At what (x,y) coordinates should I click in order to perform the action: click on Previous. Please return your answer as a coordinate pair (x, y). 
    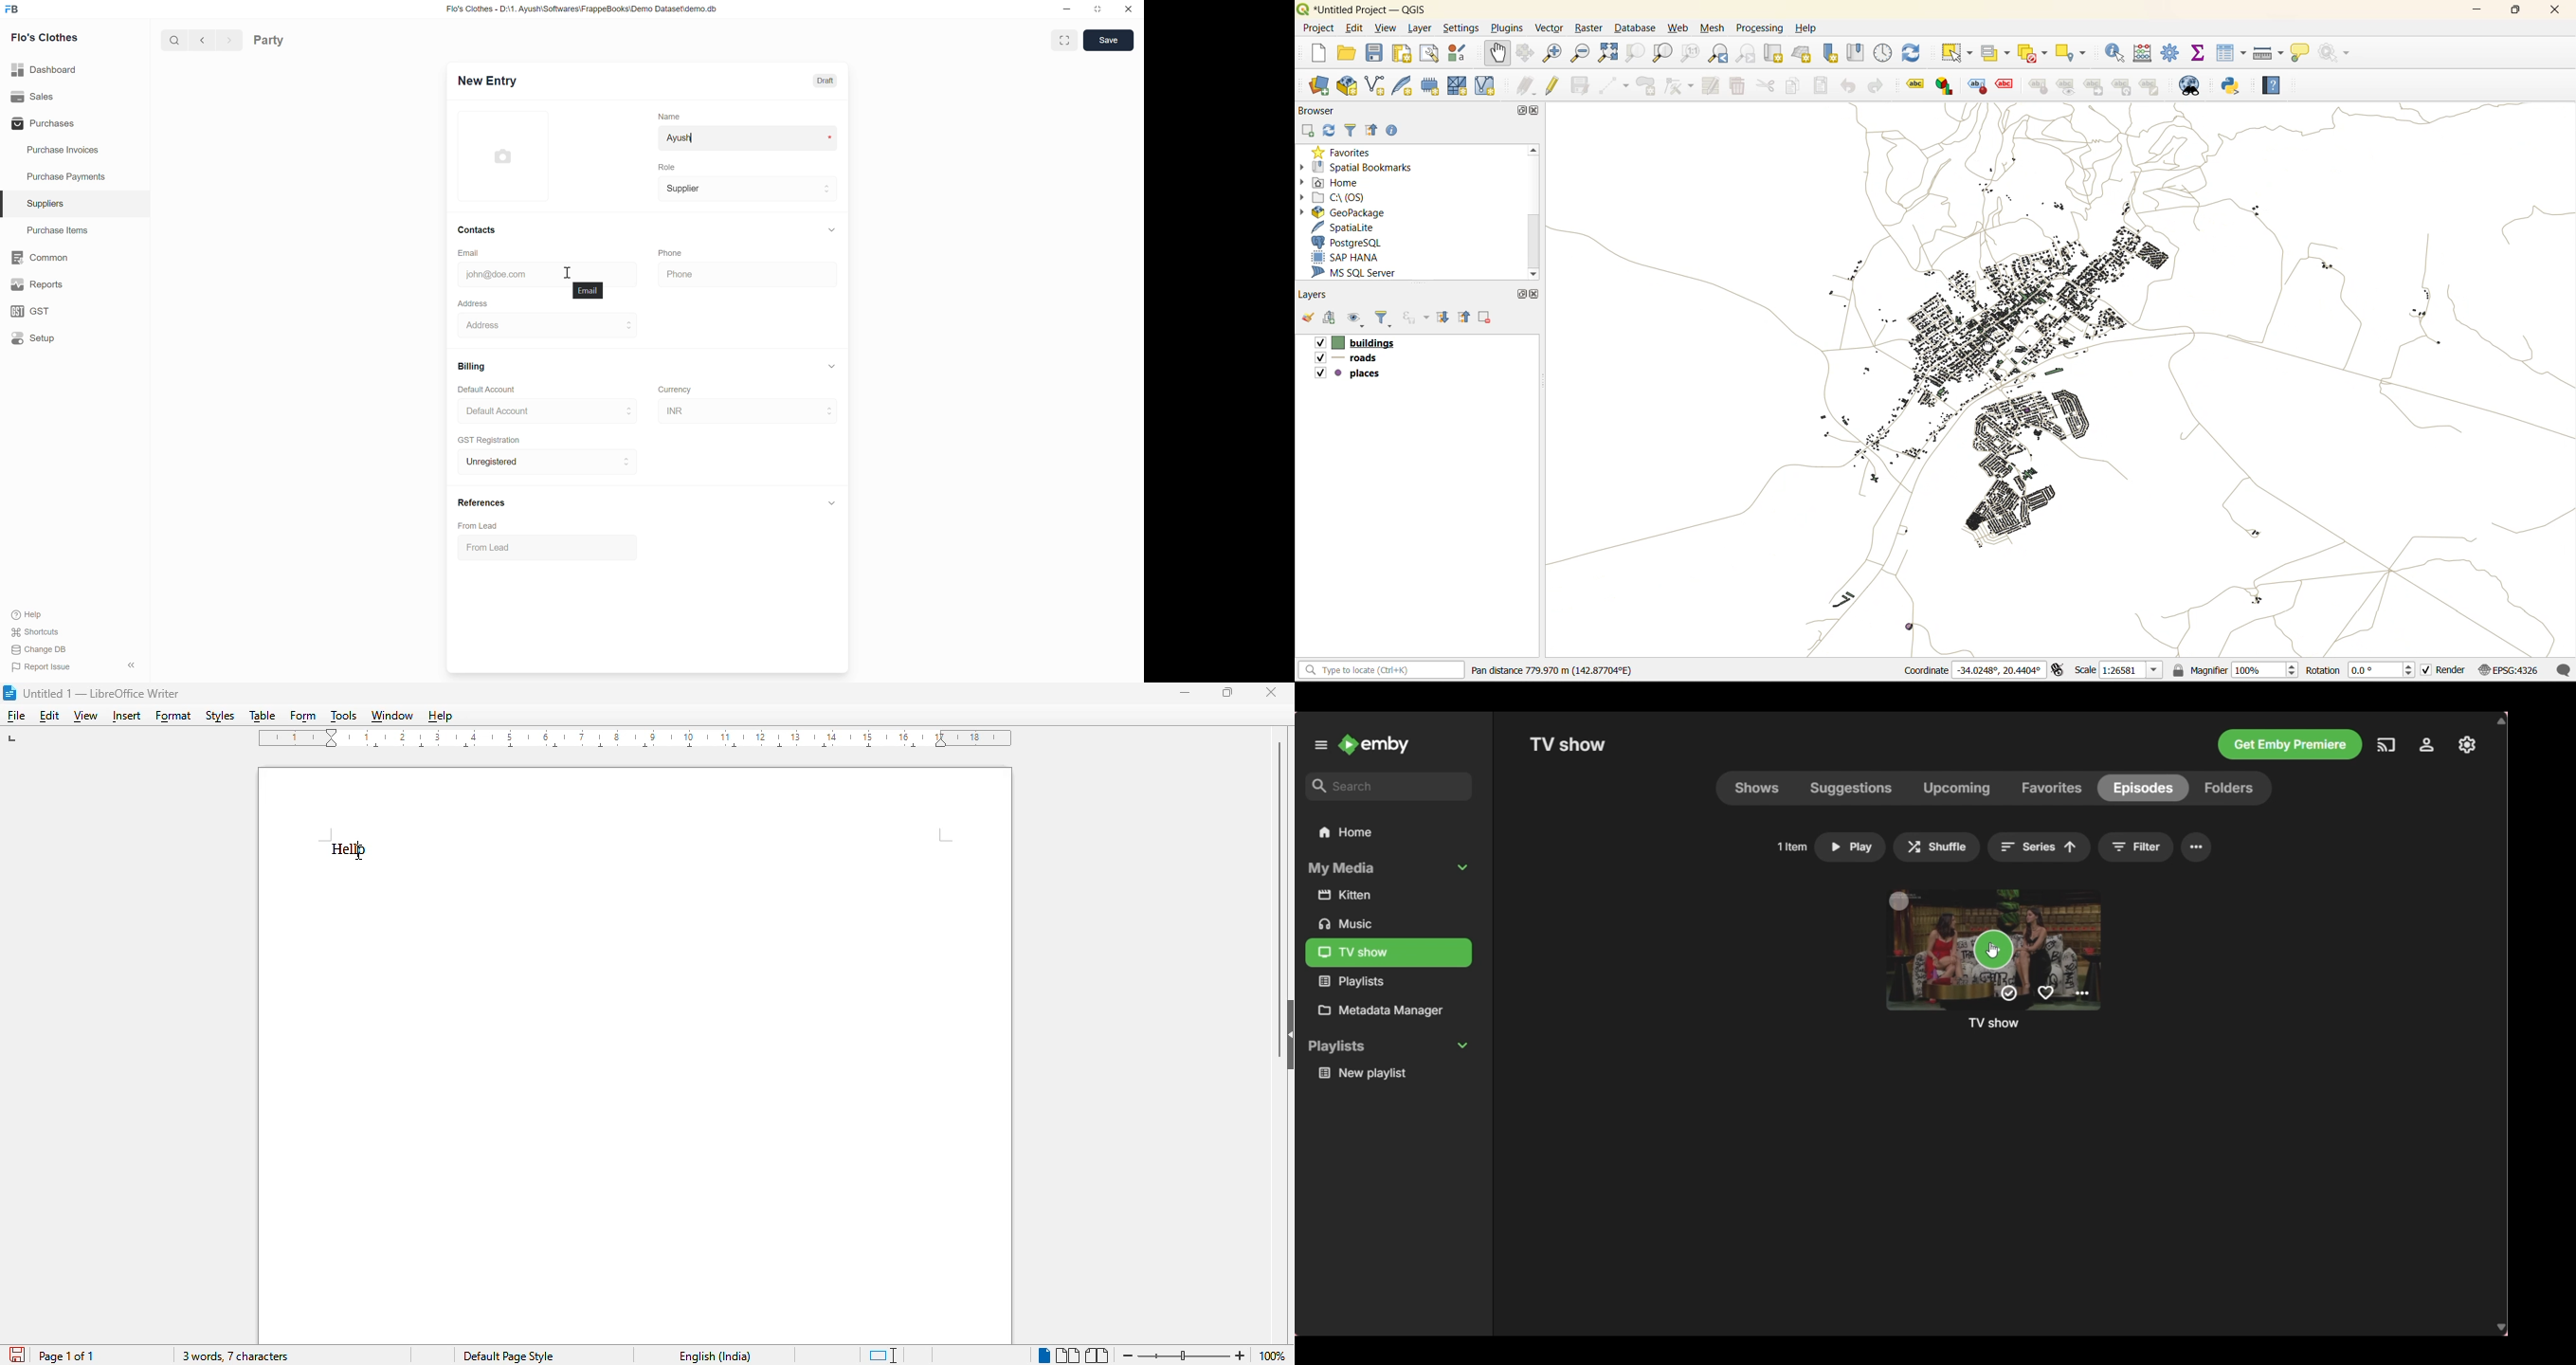
    Looking at the image, I should click on (203, 39).